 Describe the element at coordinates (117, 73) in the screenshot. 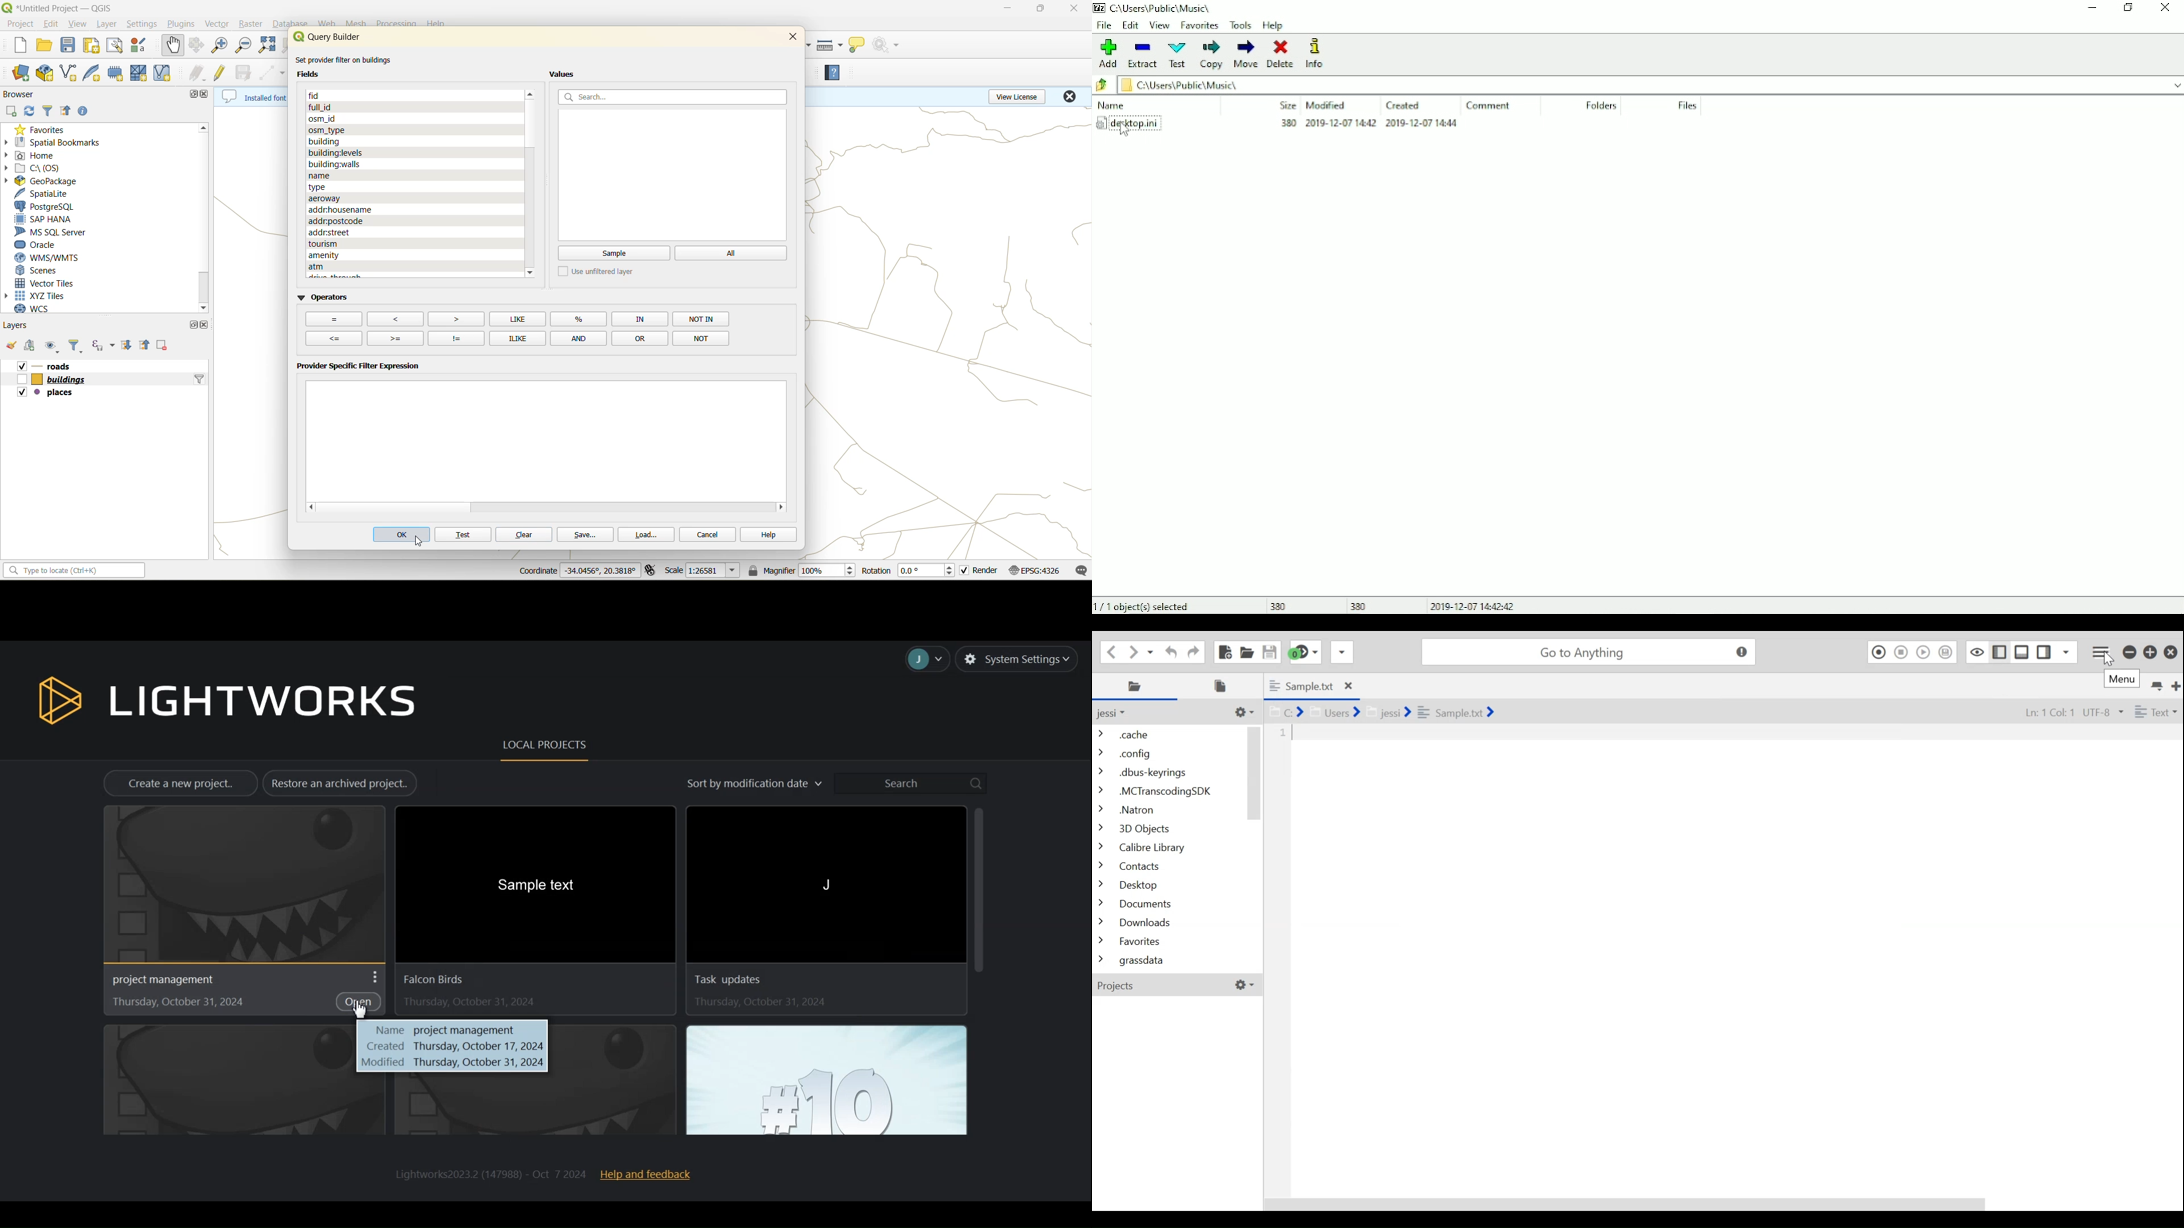

I see `temporary scratch layer` at that location.